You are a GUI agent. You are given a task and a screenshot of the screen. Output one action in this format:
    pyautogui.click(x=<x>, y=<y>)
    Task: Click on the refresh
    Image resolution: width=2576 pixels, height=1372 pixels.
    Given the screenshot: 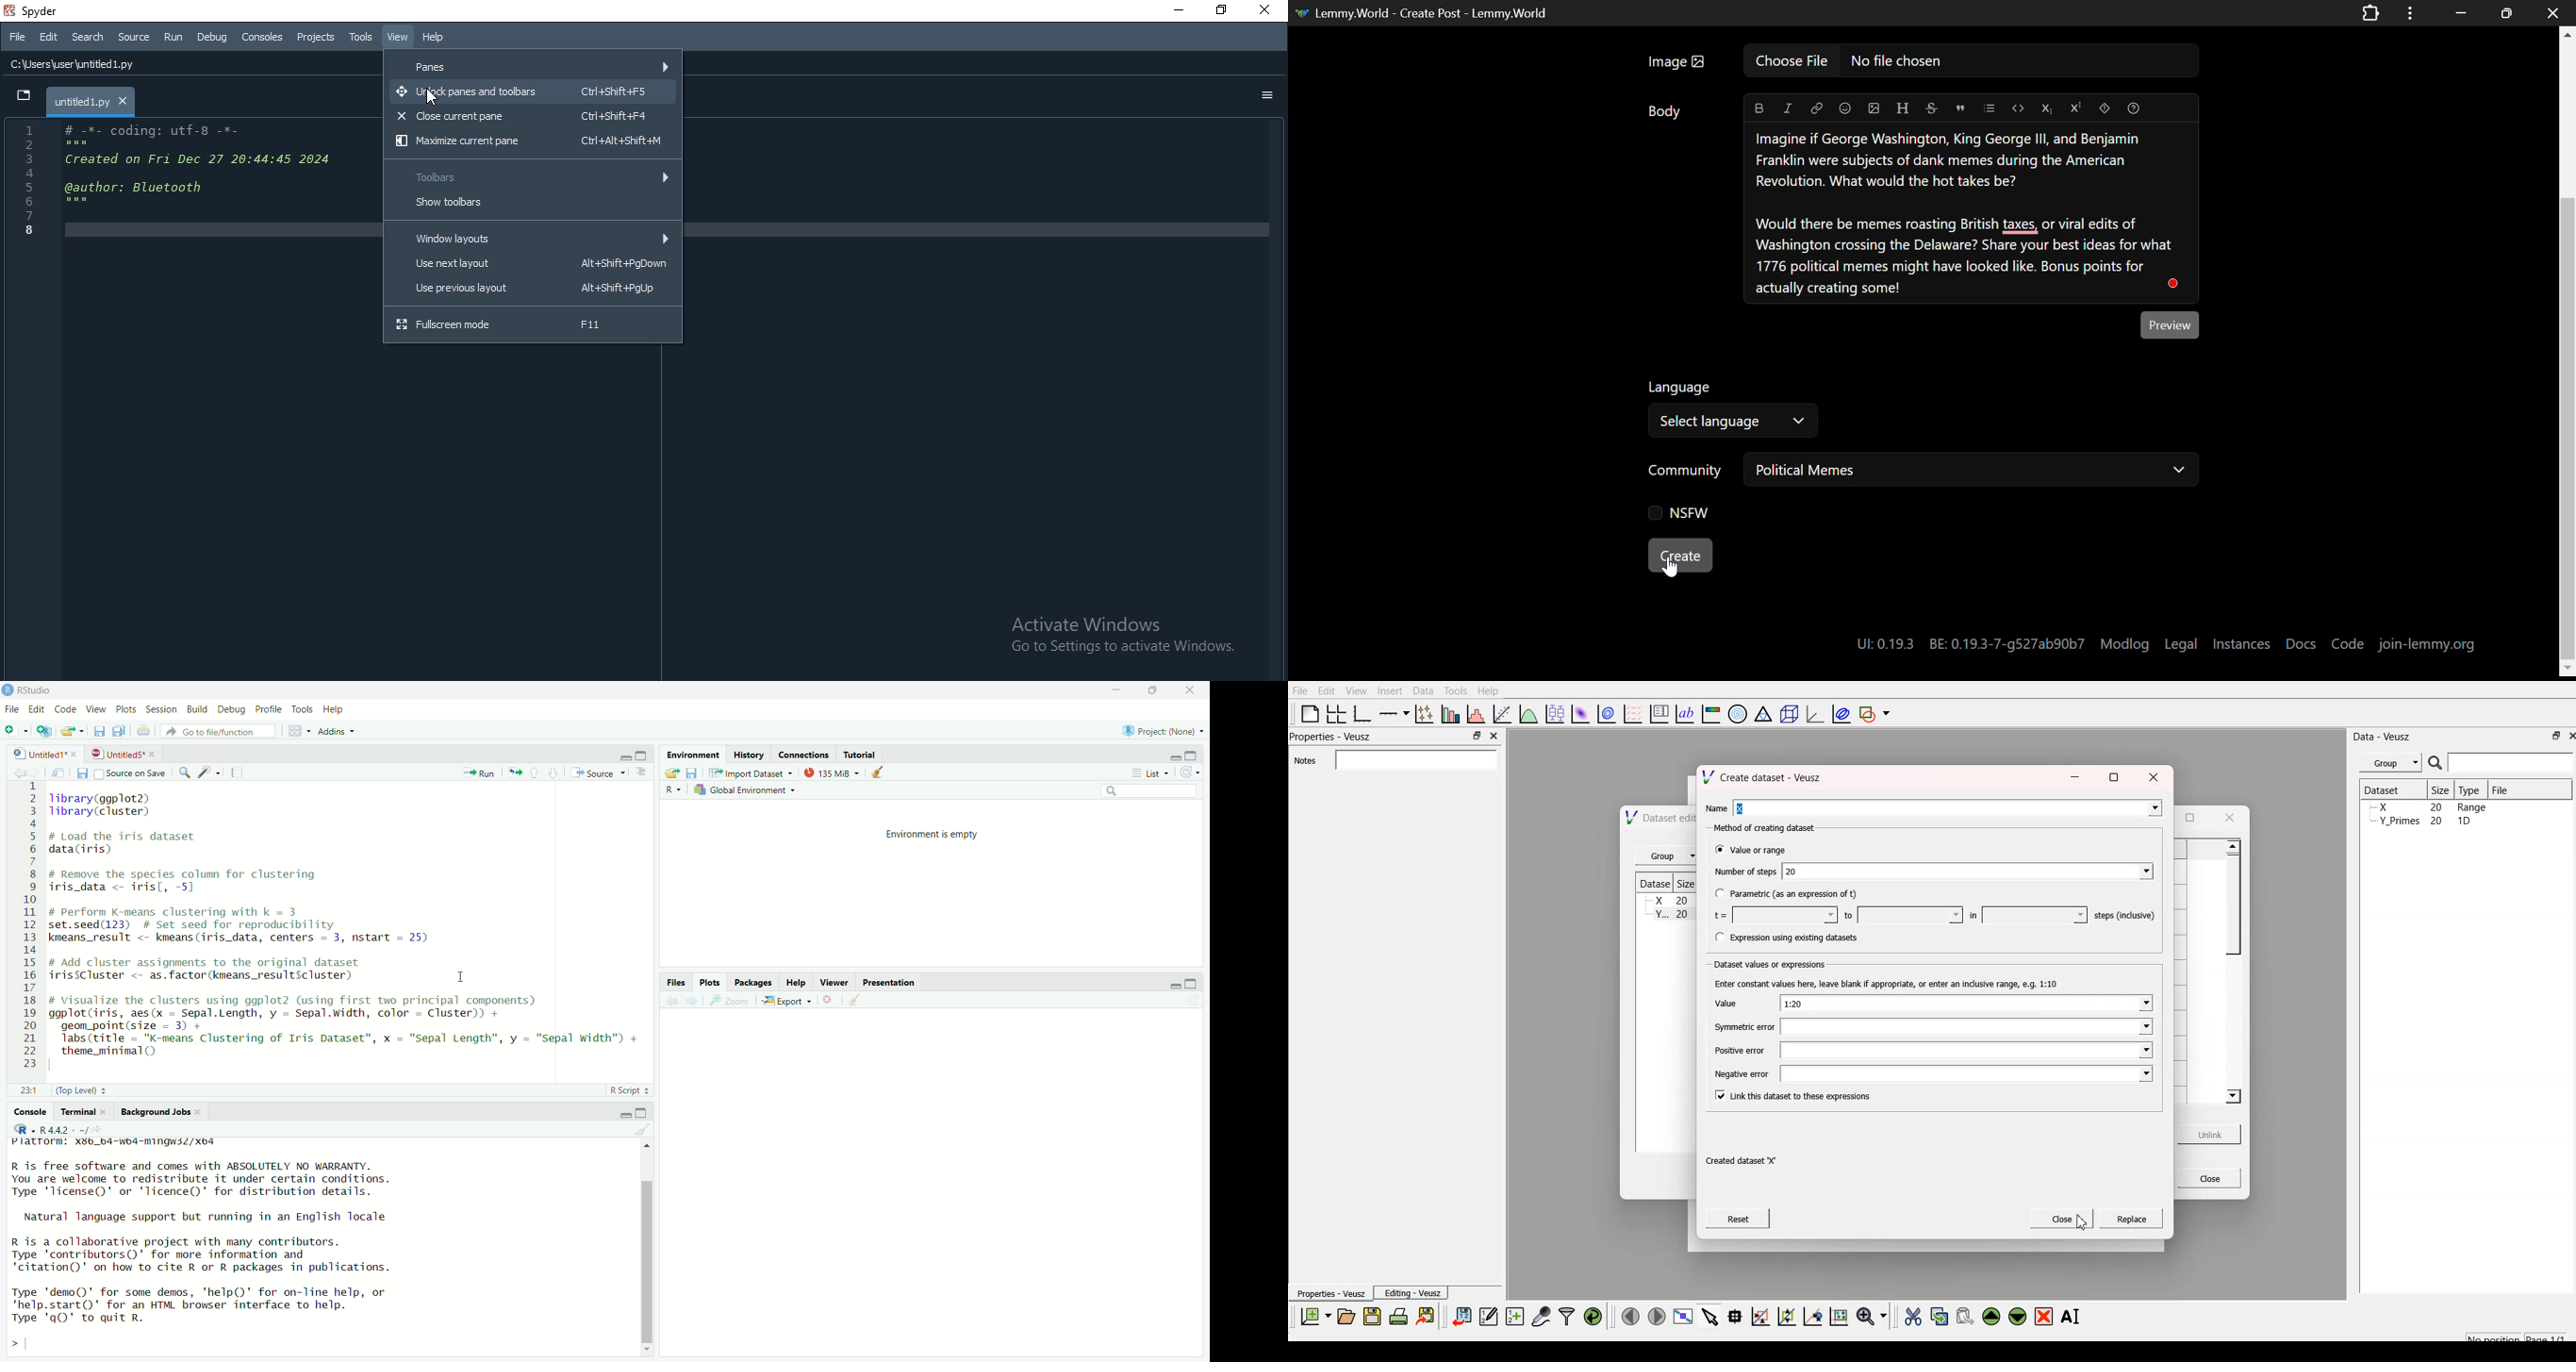 What is the action you would take?
    pyautogui.click(x=1194, y=772)
    